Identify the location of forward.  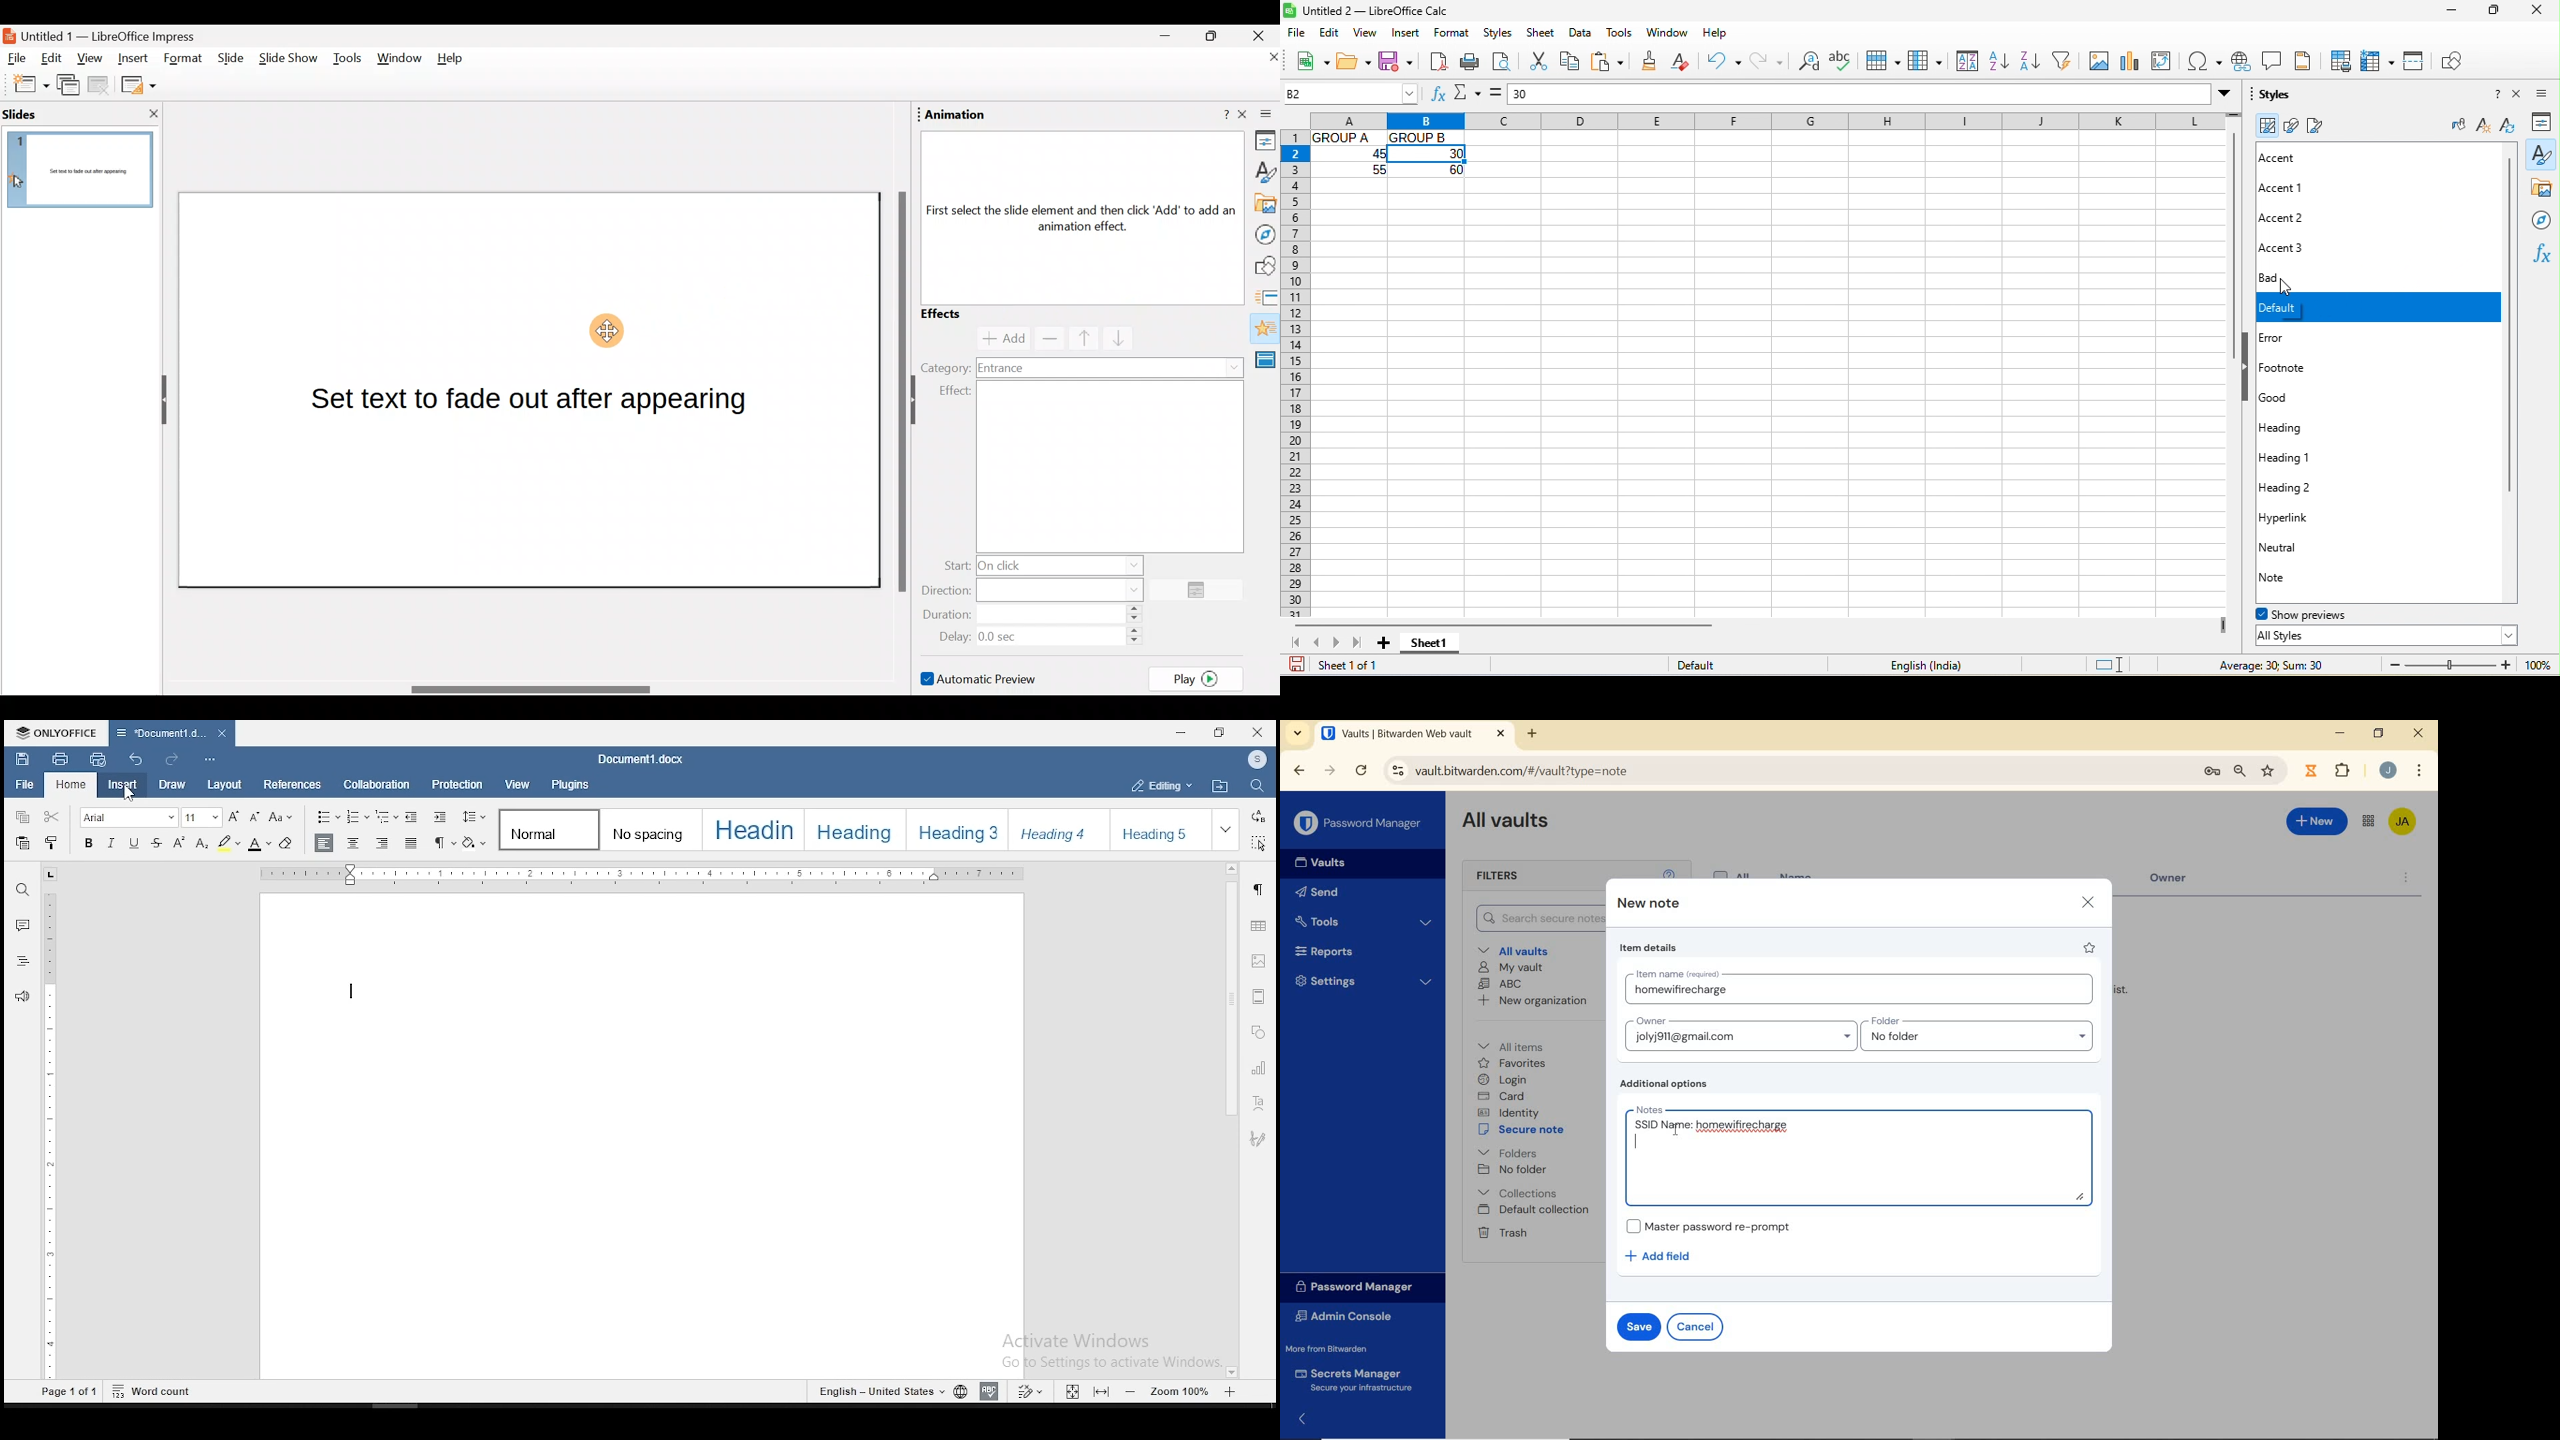
(1330, 770).